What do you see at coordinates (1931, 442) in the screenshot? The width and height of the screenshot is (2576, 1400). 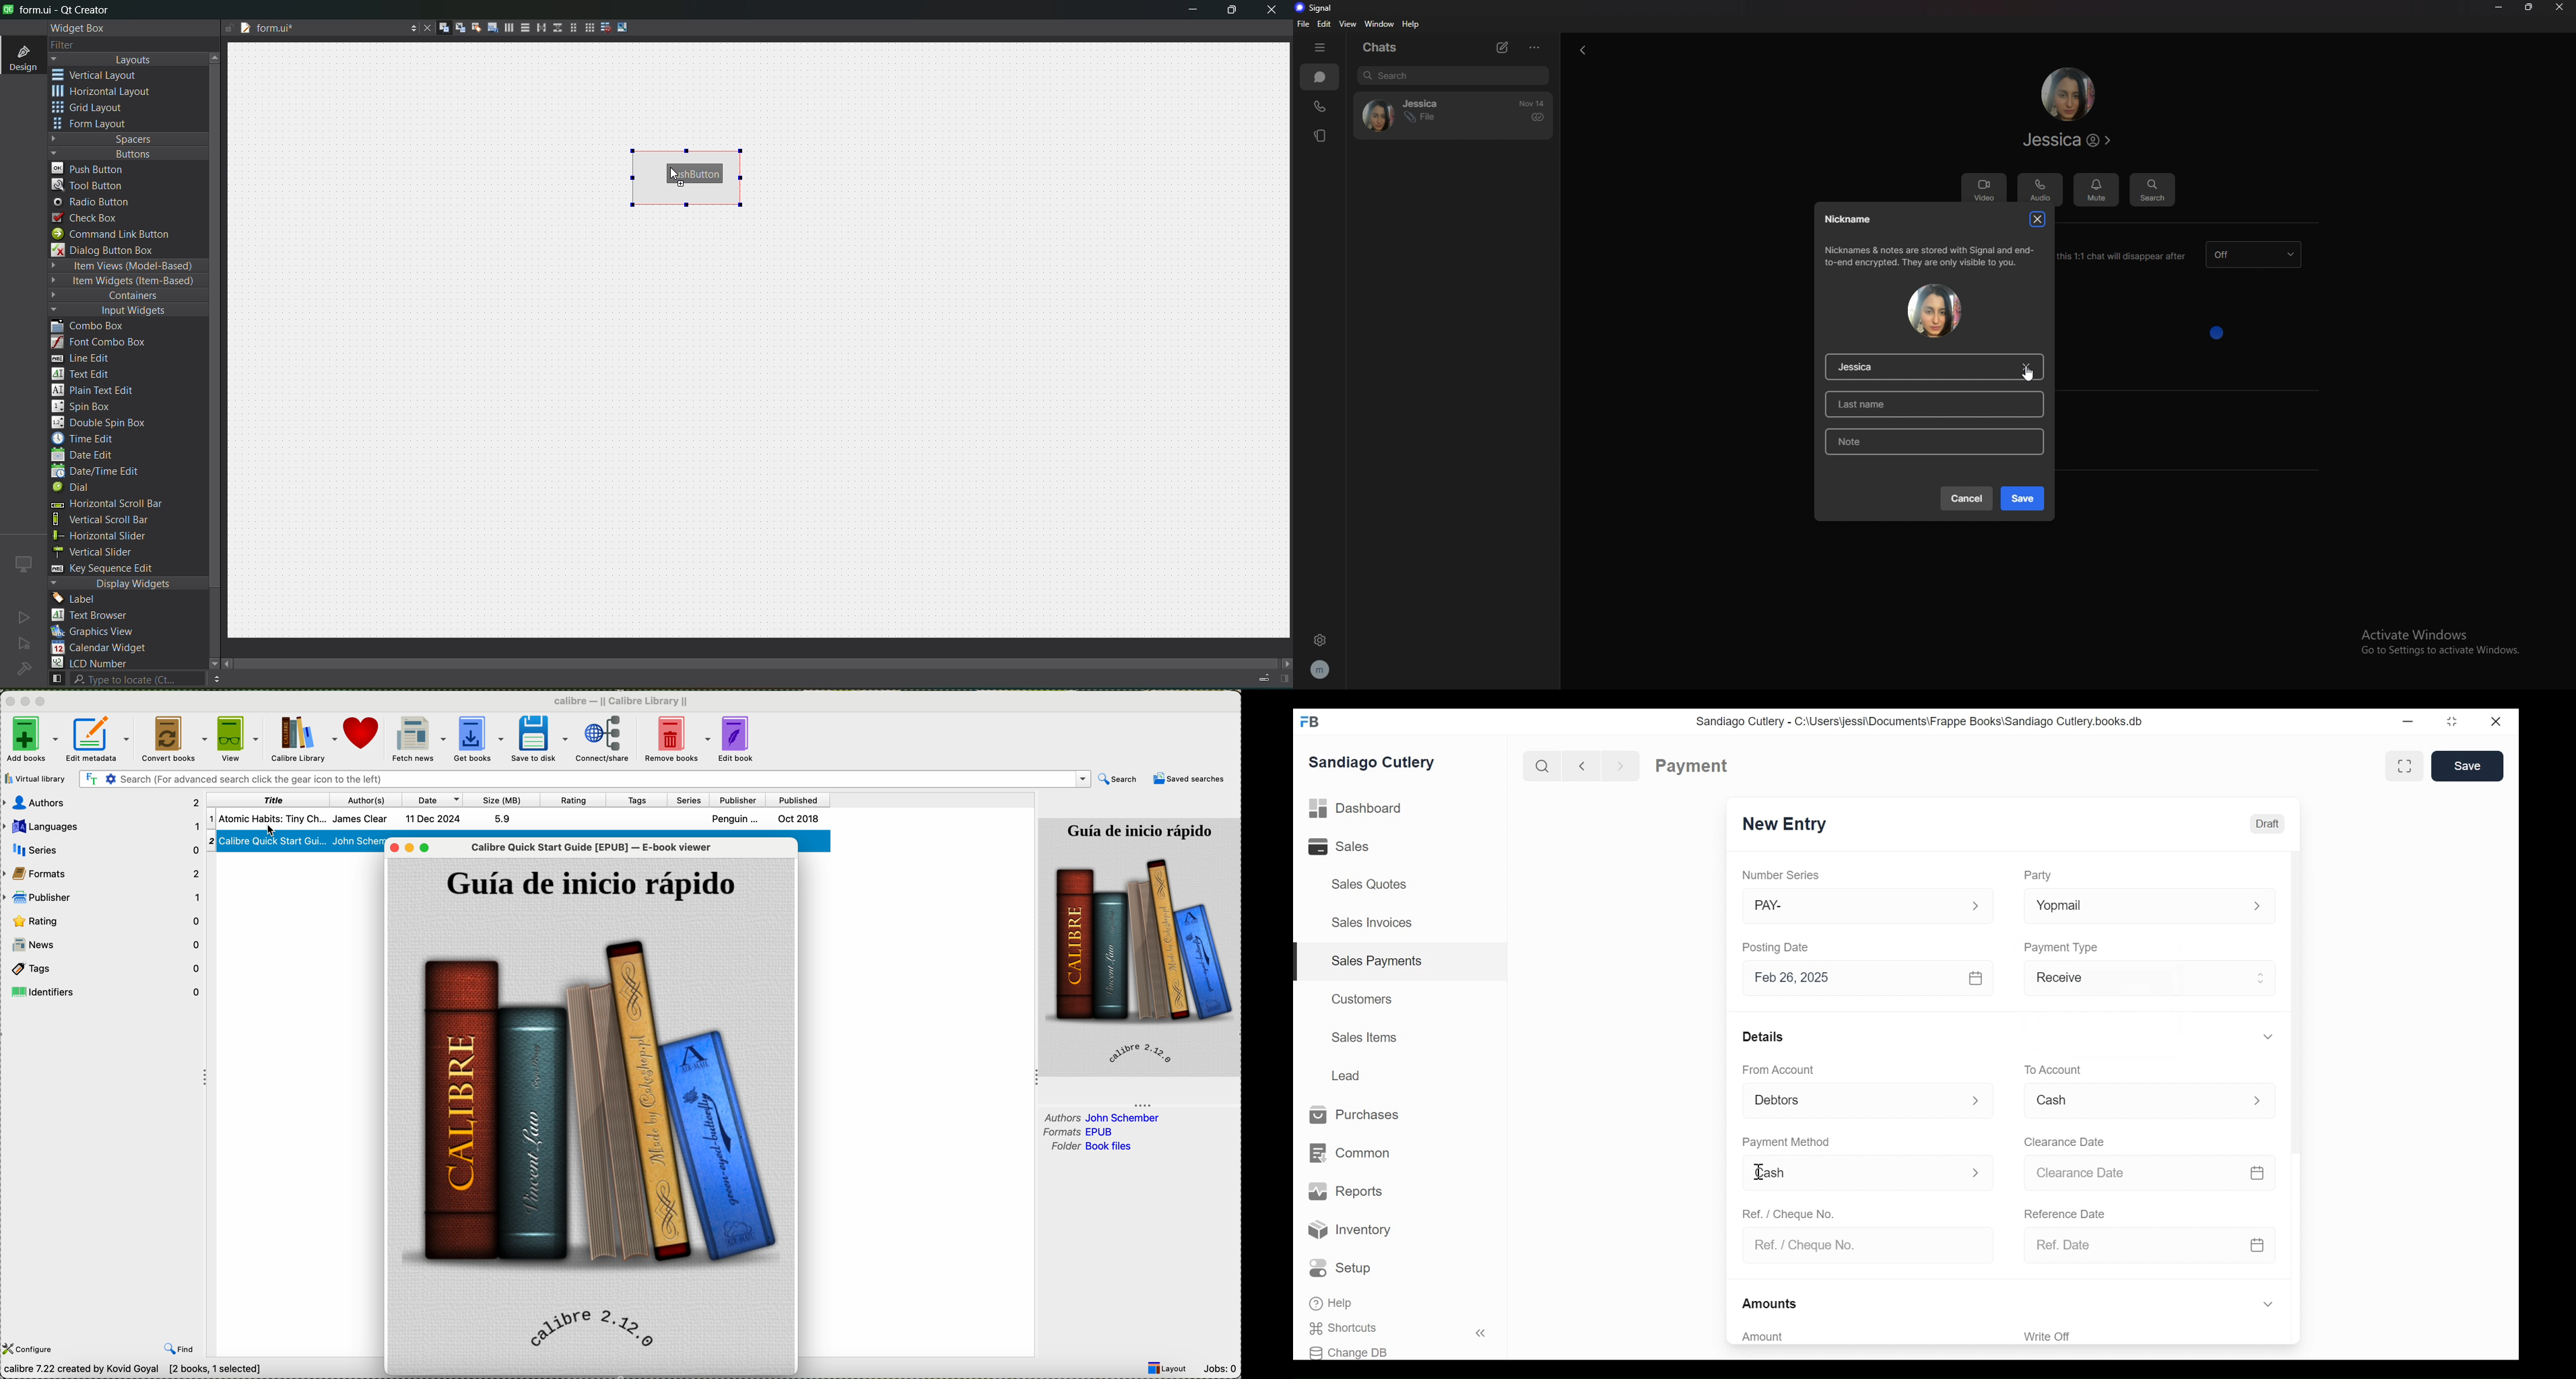 I see `note` at bounding box center [1931, 442].